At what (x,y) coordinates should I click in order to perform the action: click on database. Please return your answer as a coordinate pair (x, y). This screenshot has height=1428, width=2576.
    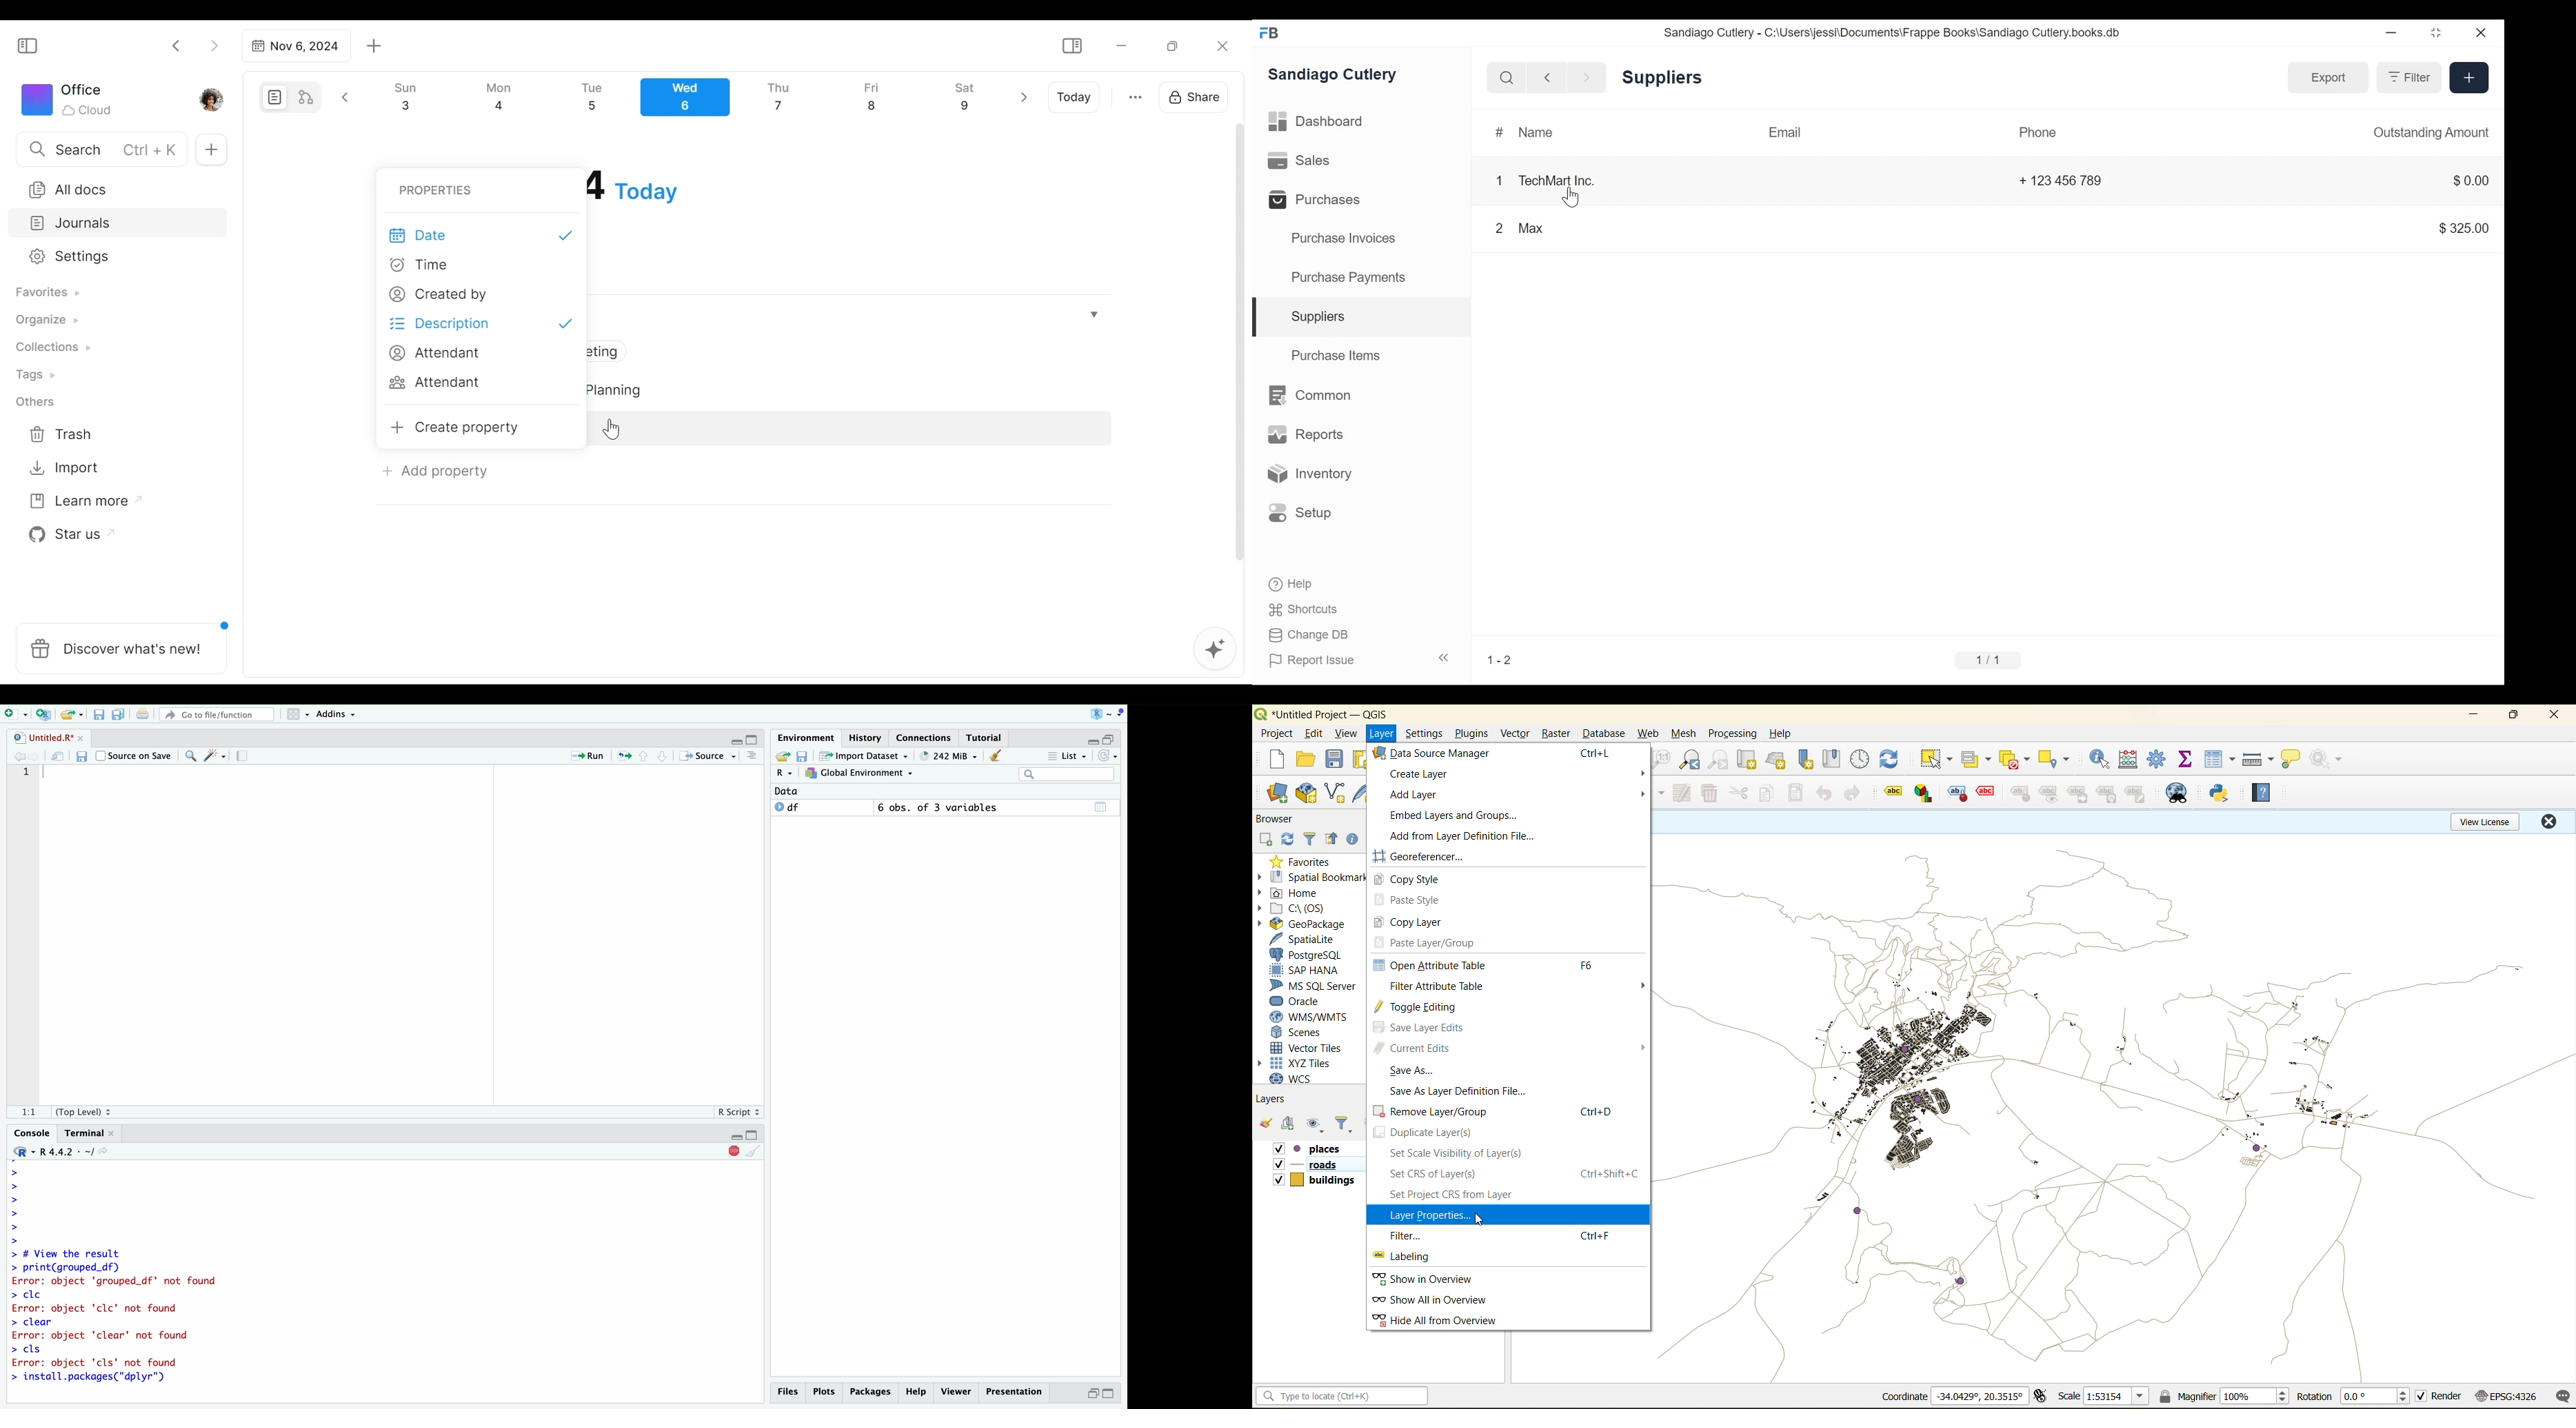
    Looking at the image, I should click on (1606, 733).